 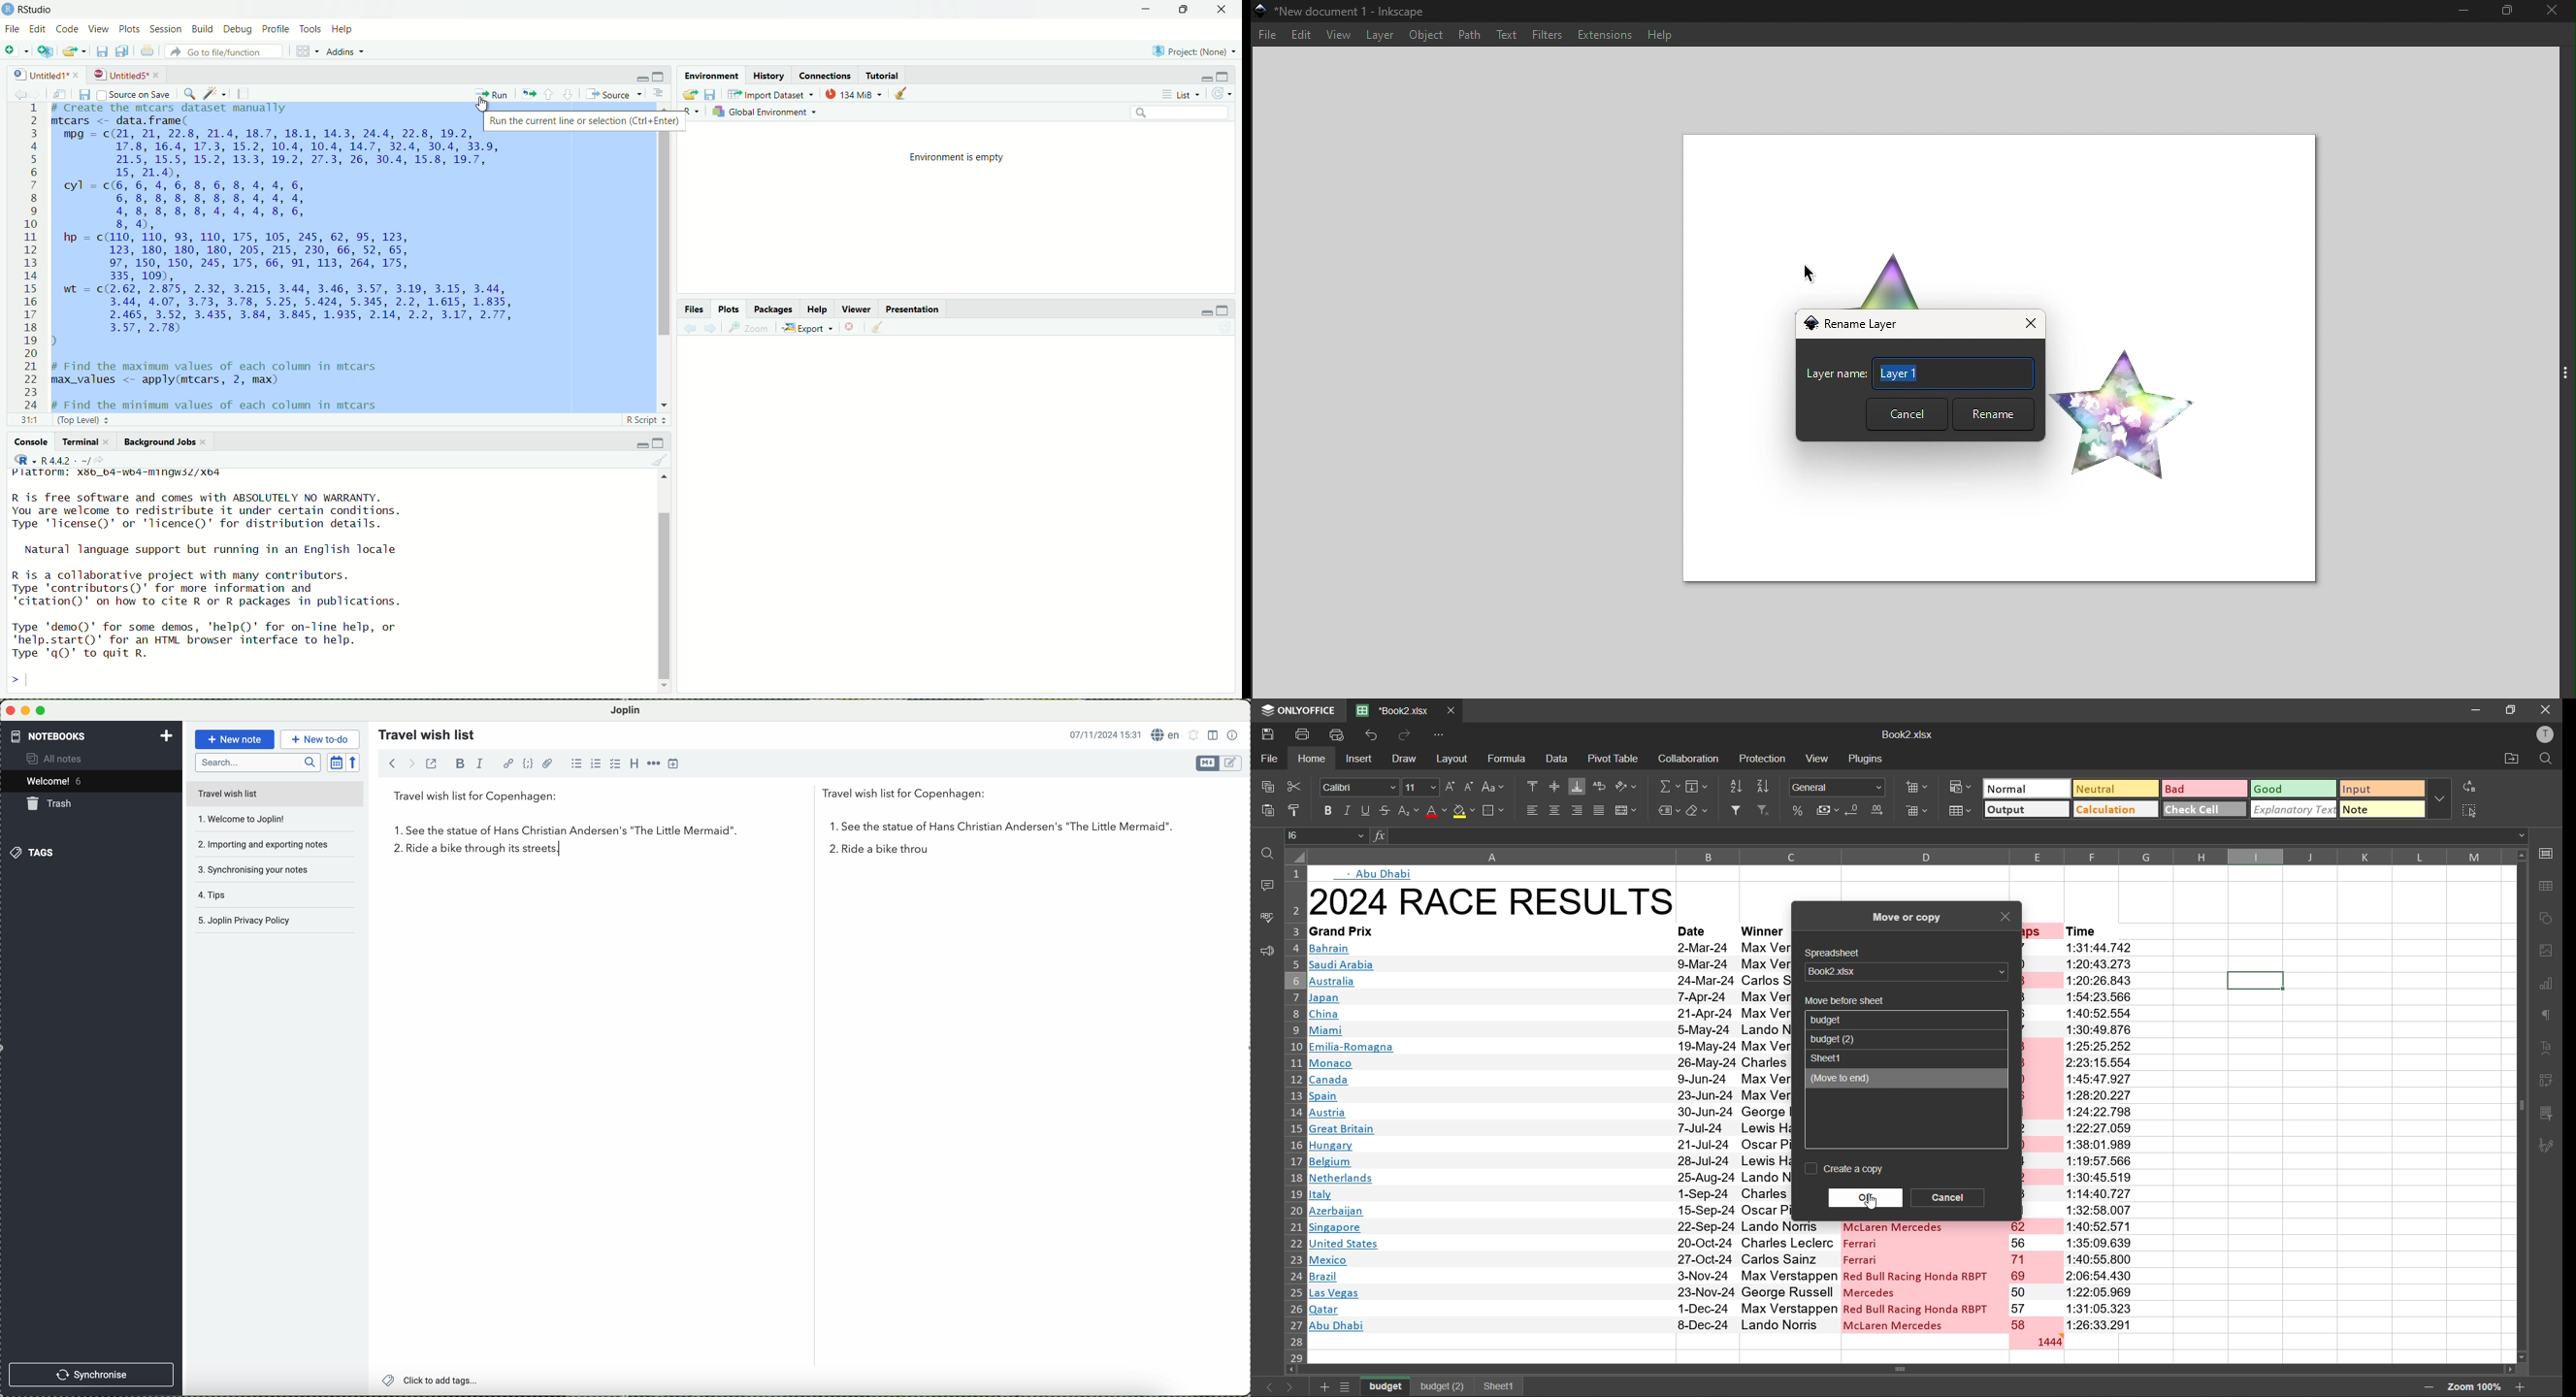 What do you see at coordinates (101, 53) in the screenshot?
I see `save` at bounding box center [101, 53].